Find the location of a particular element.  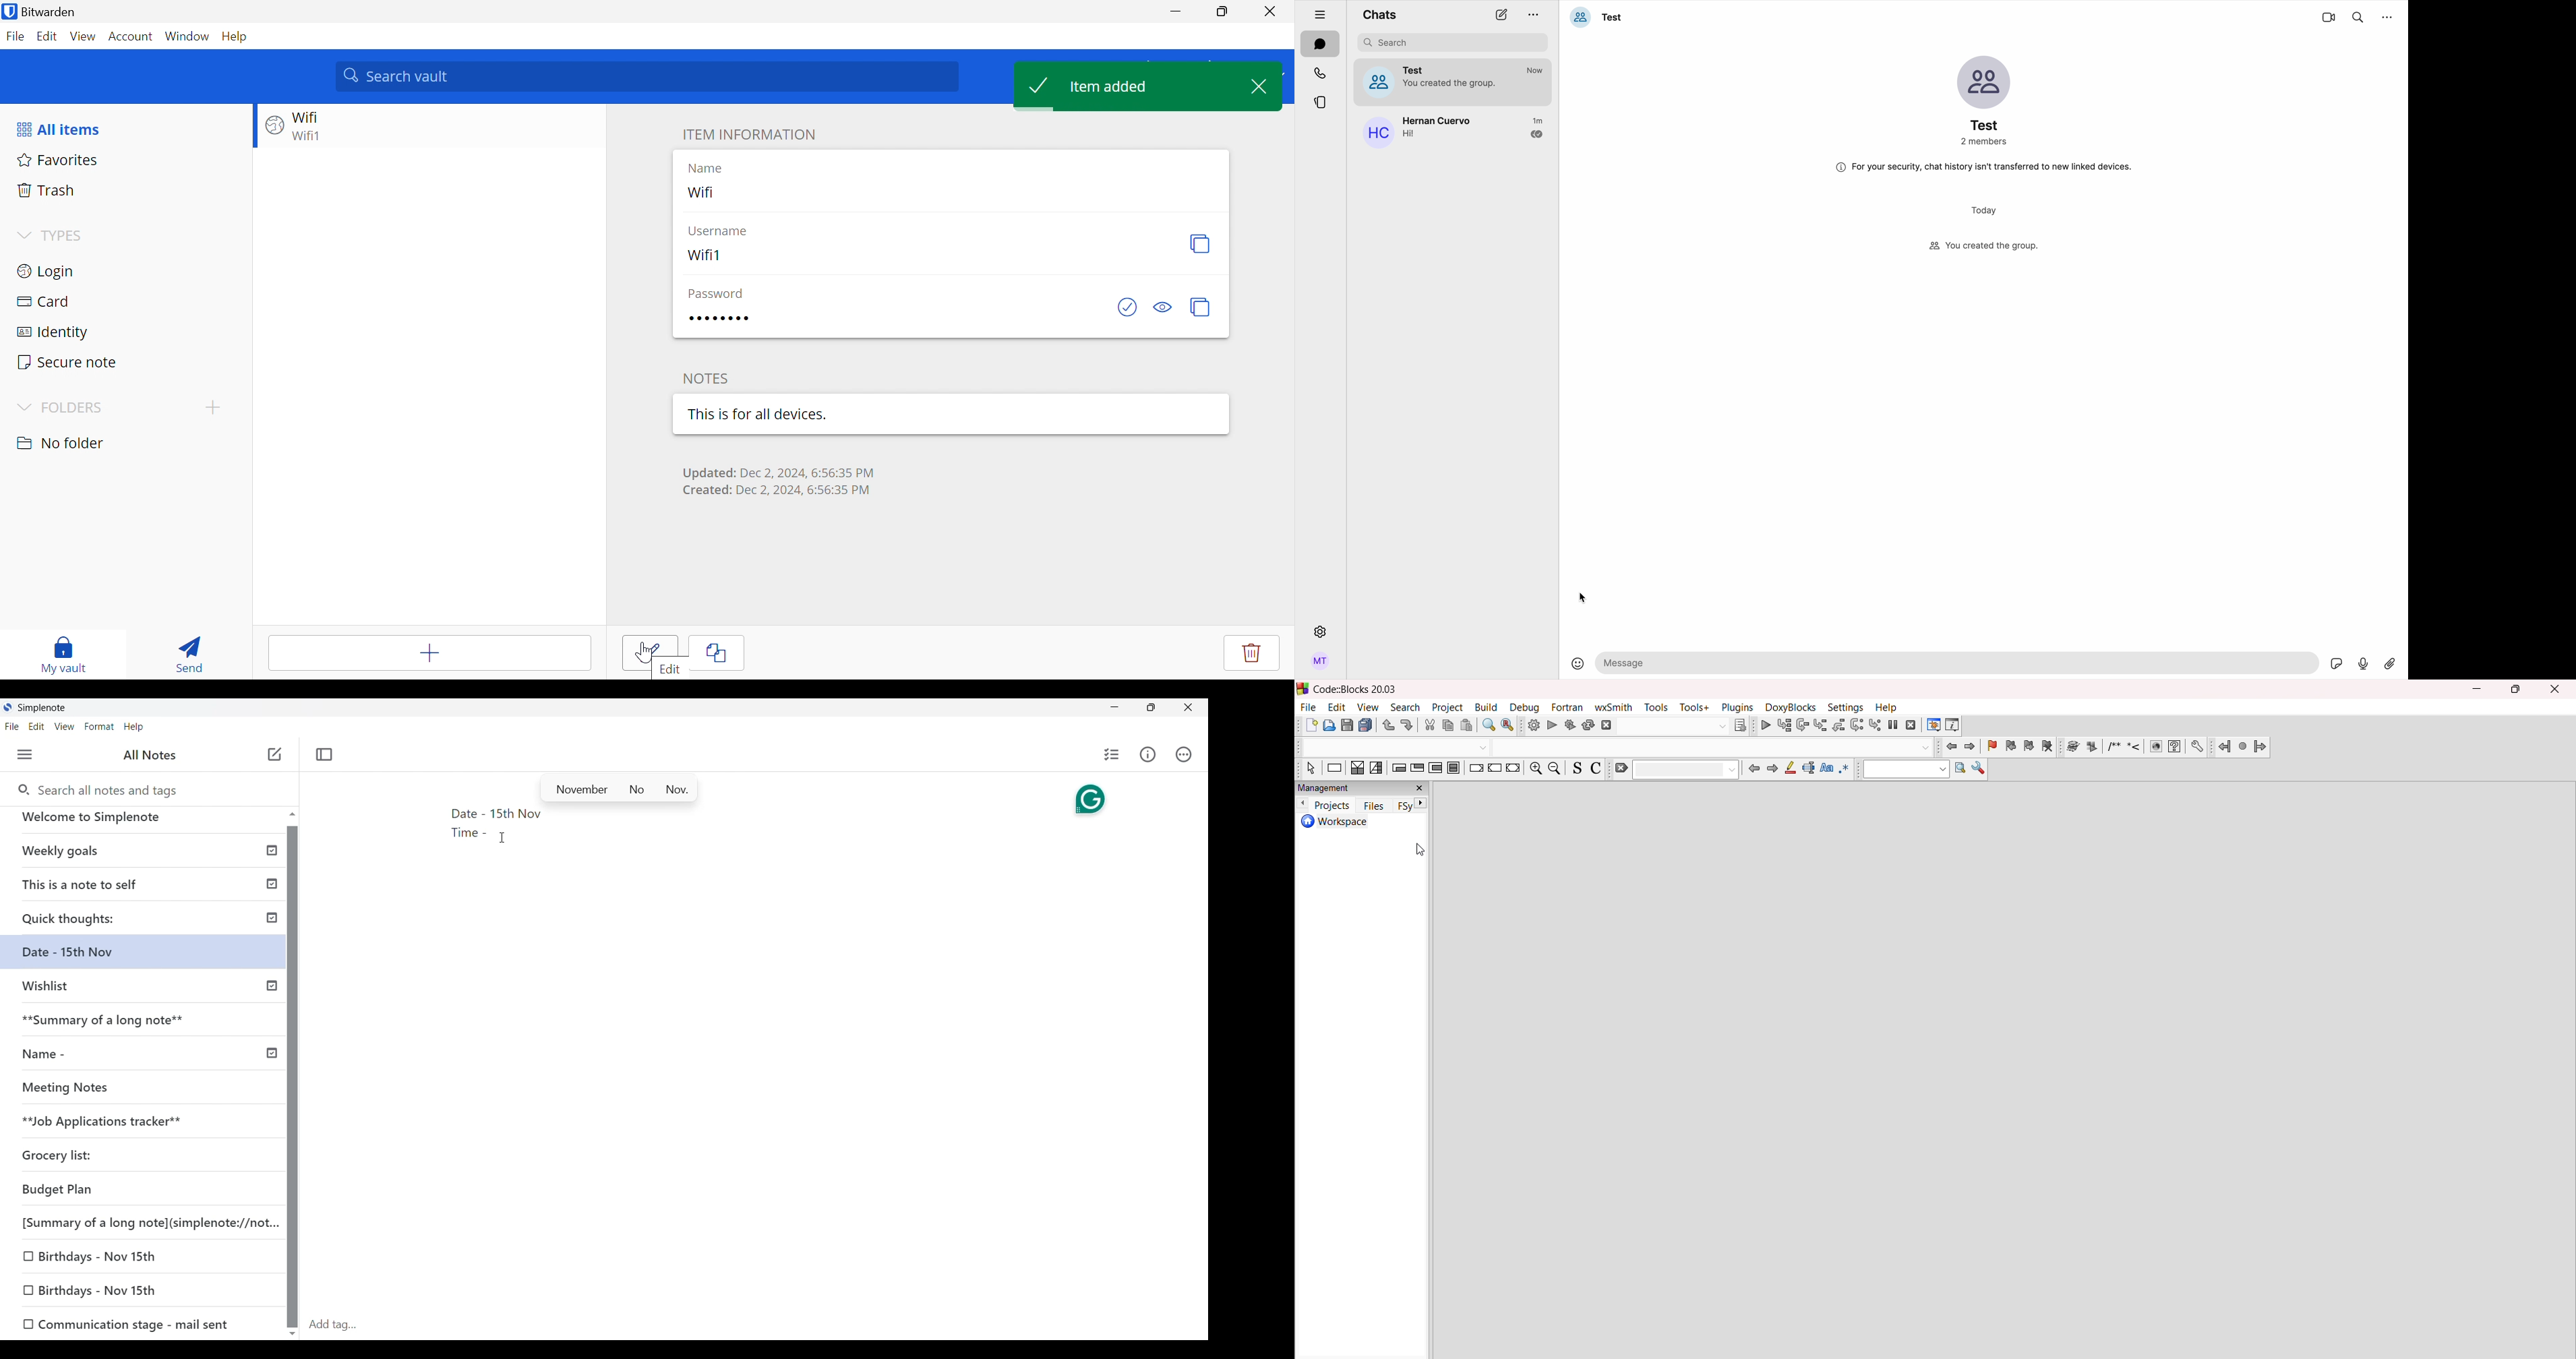

Identity is located at coordinates (55, 333).